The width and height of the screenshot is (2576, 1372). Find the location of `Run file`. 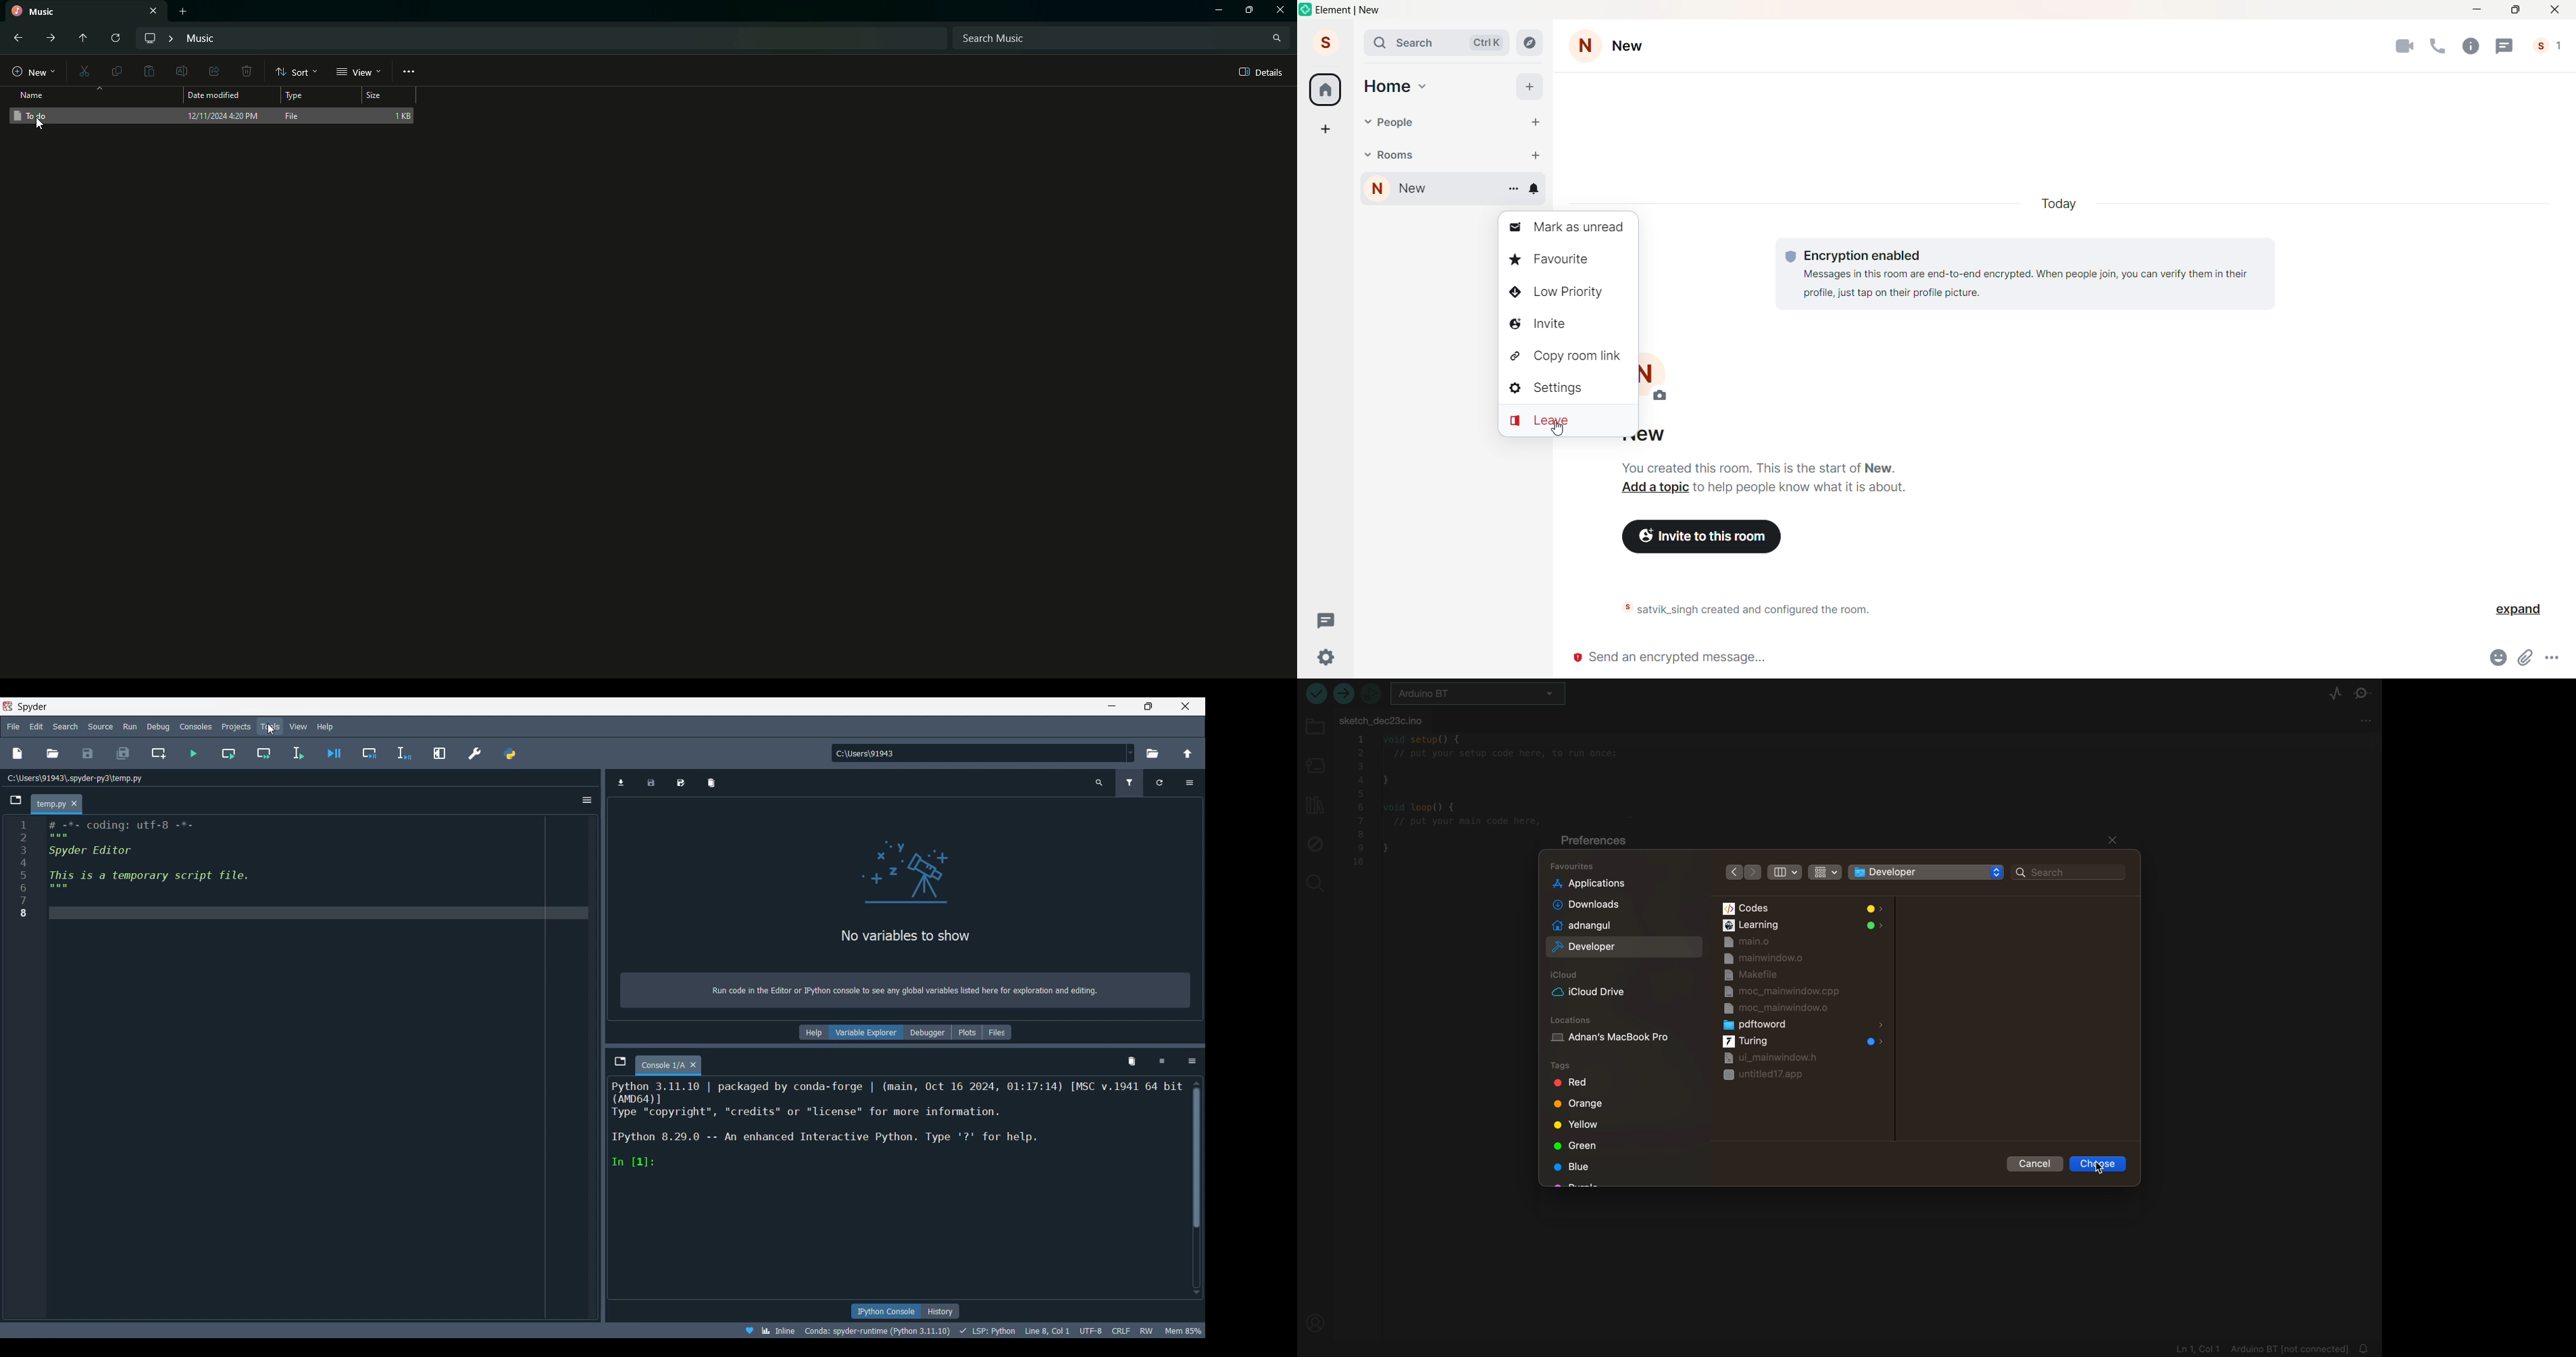

Run file is located at coordinates (193, 753).